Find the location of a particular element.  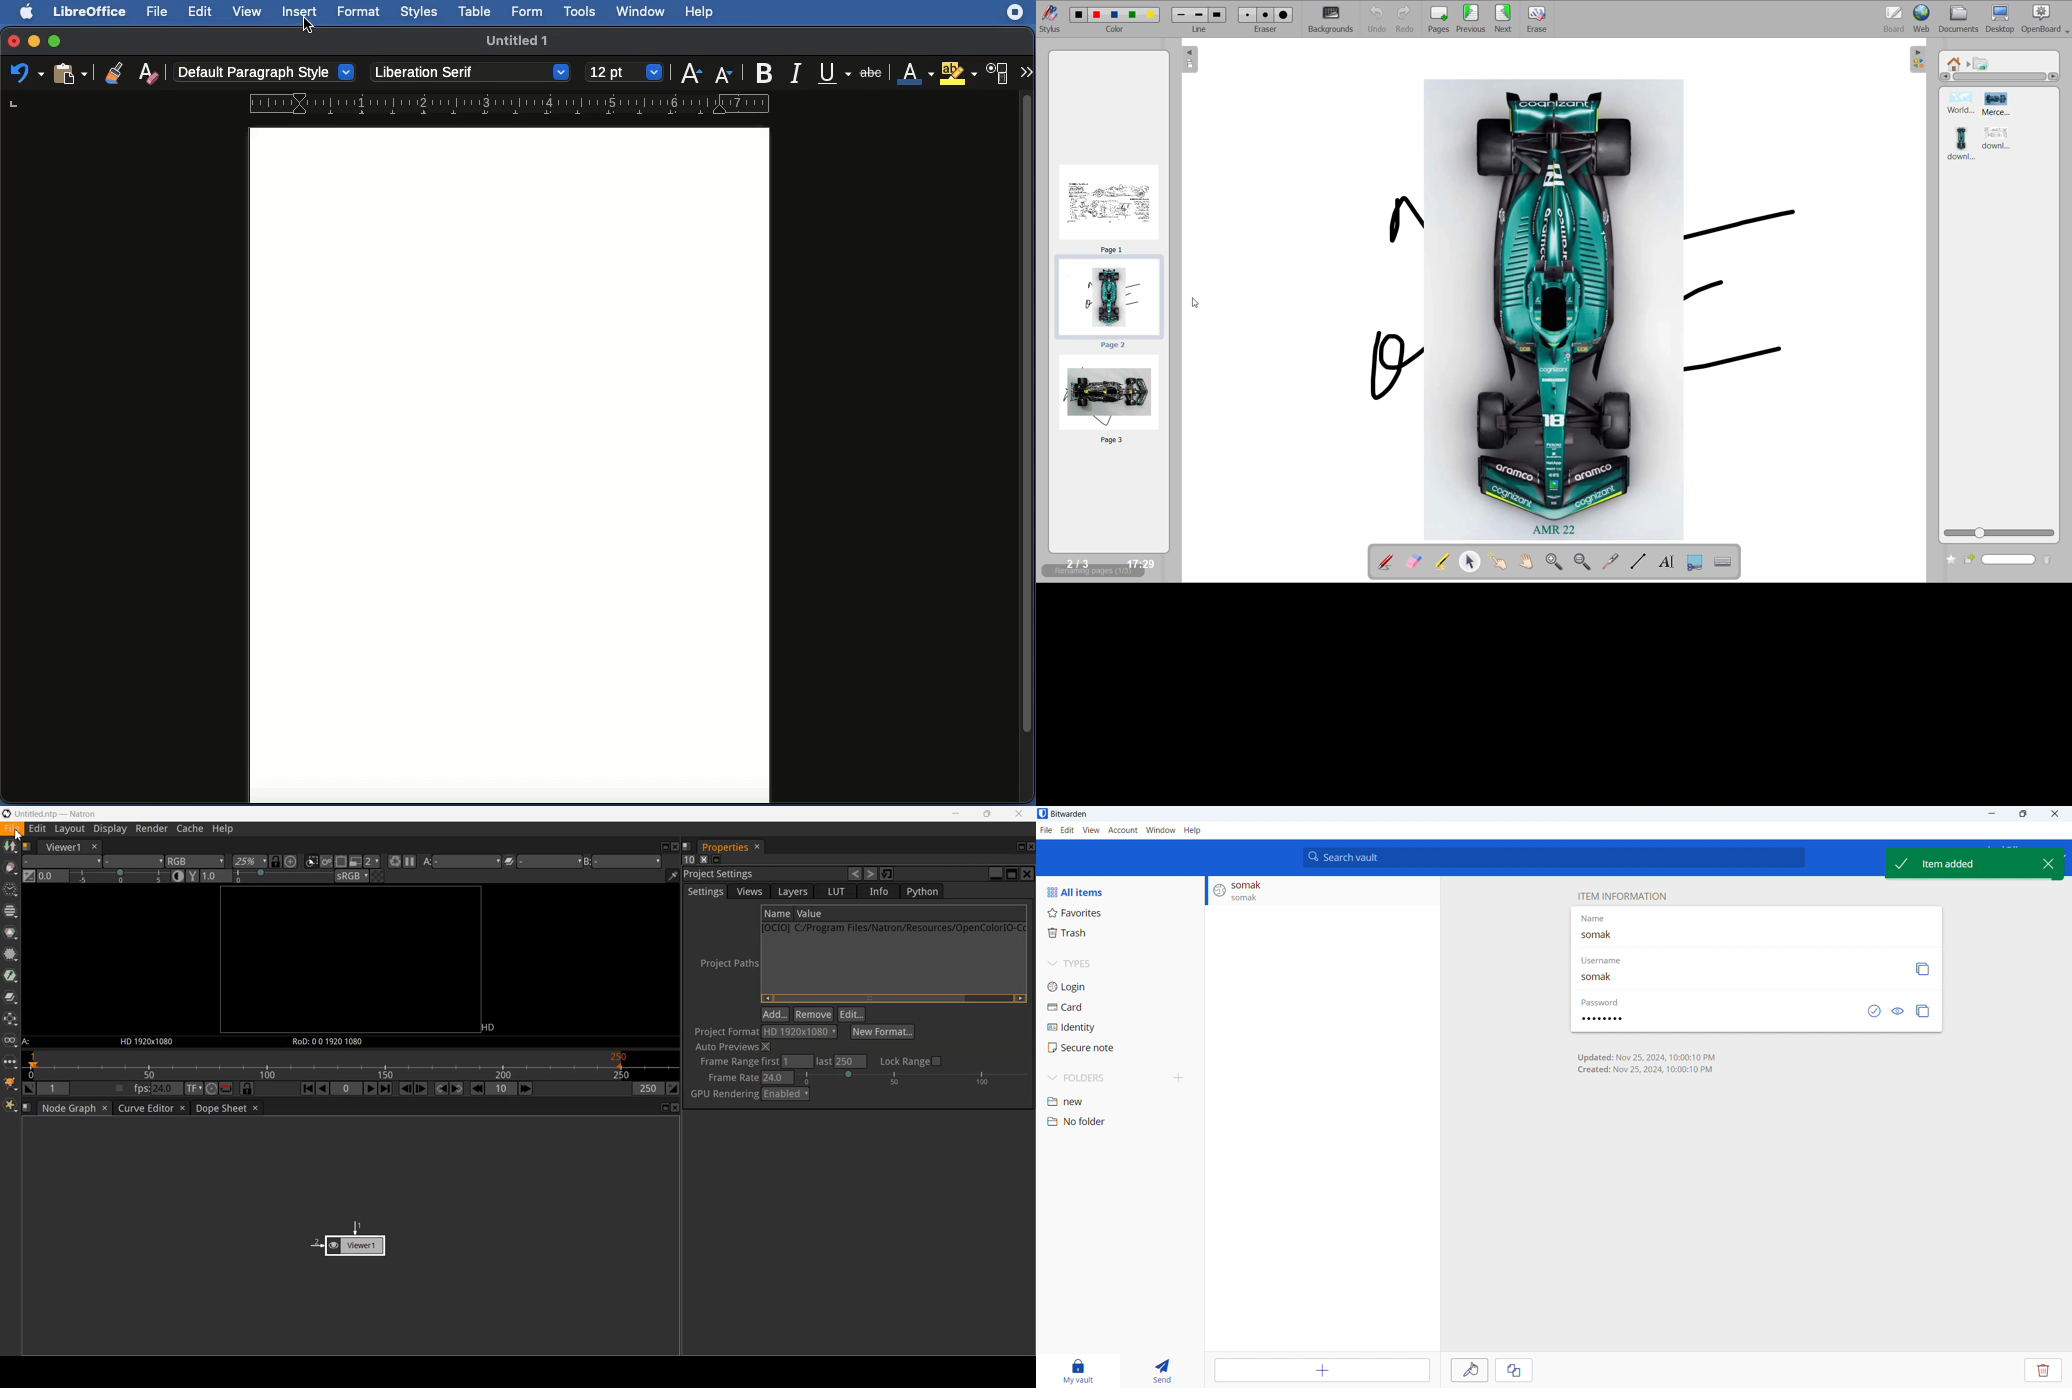

all items is located at coordinates (1120, 892).